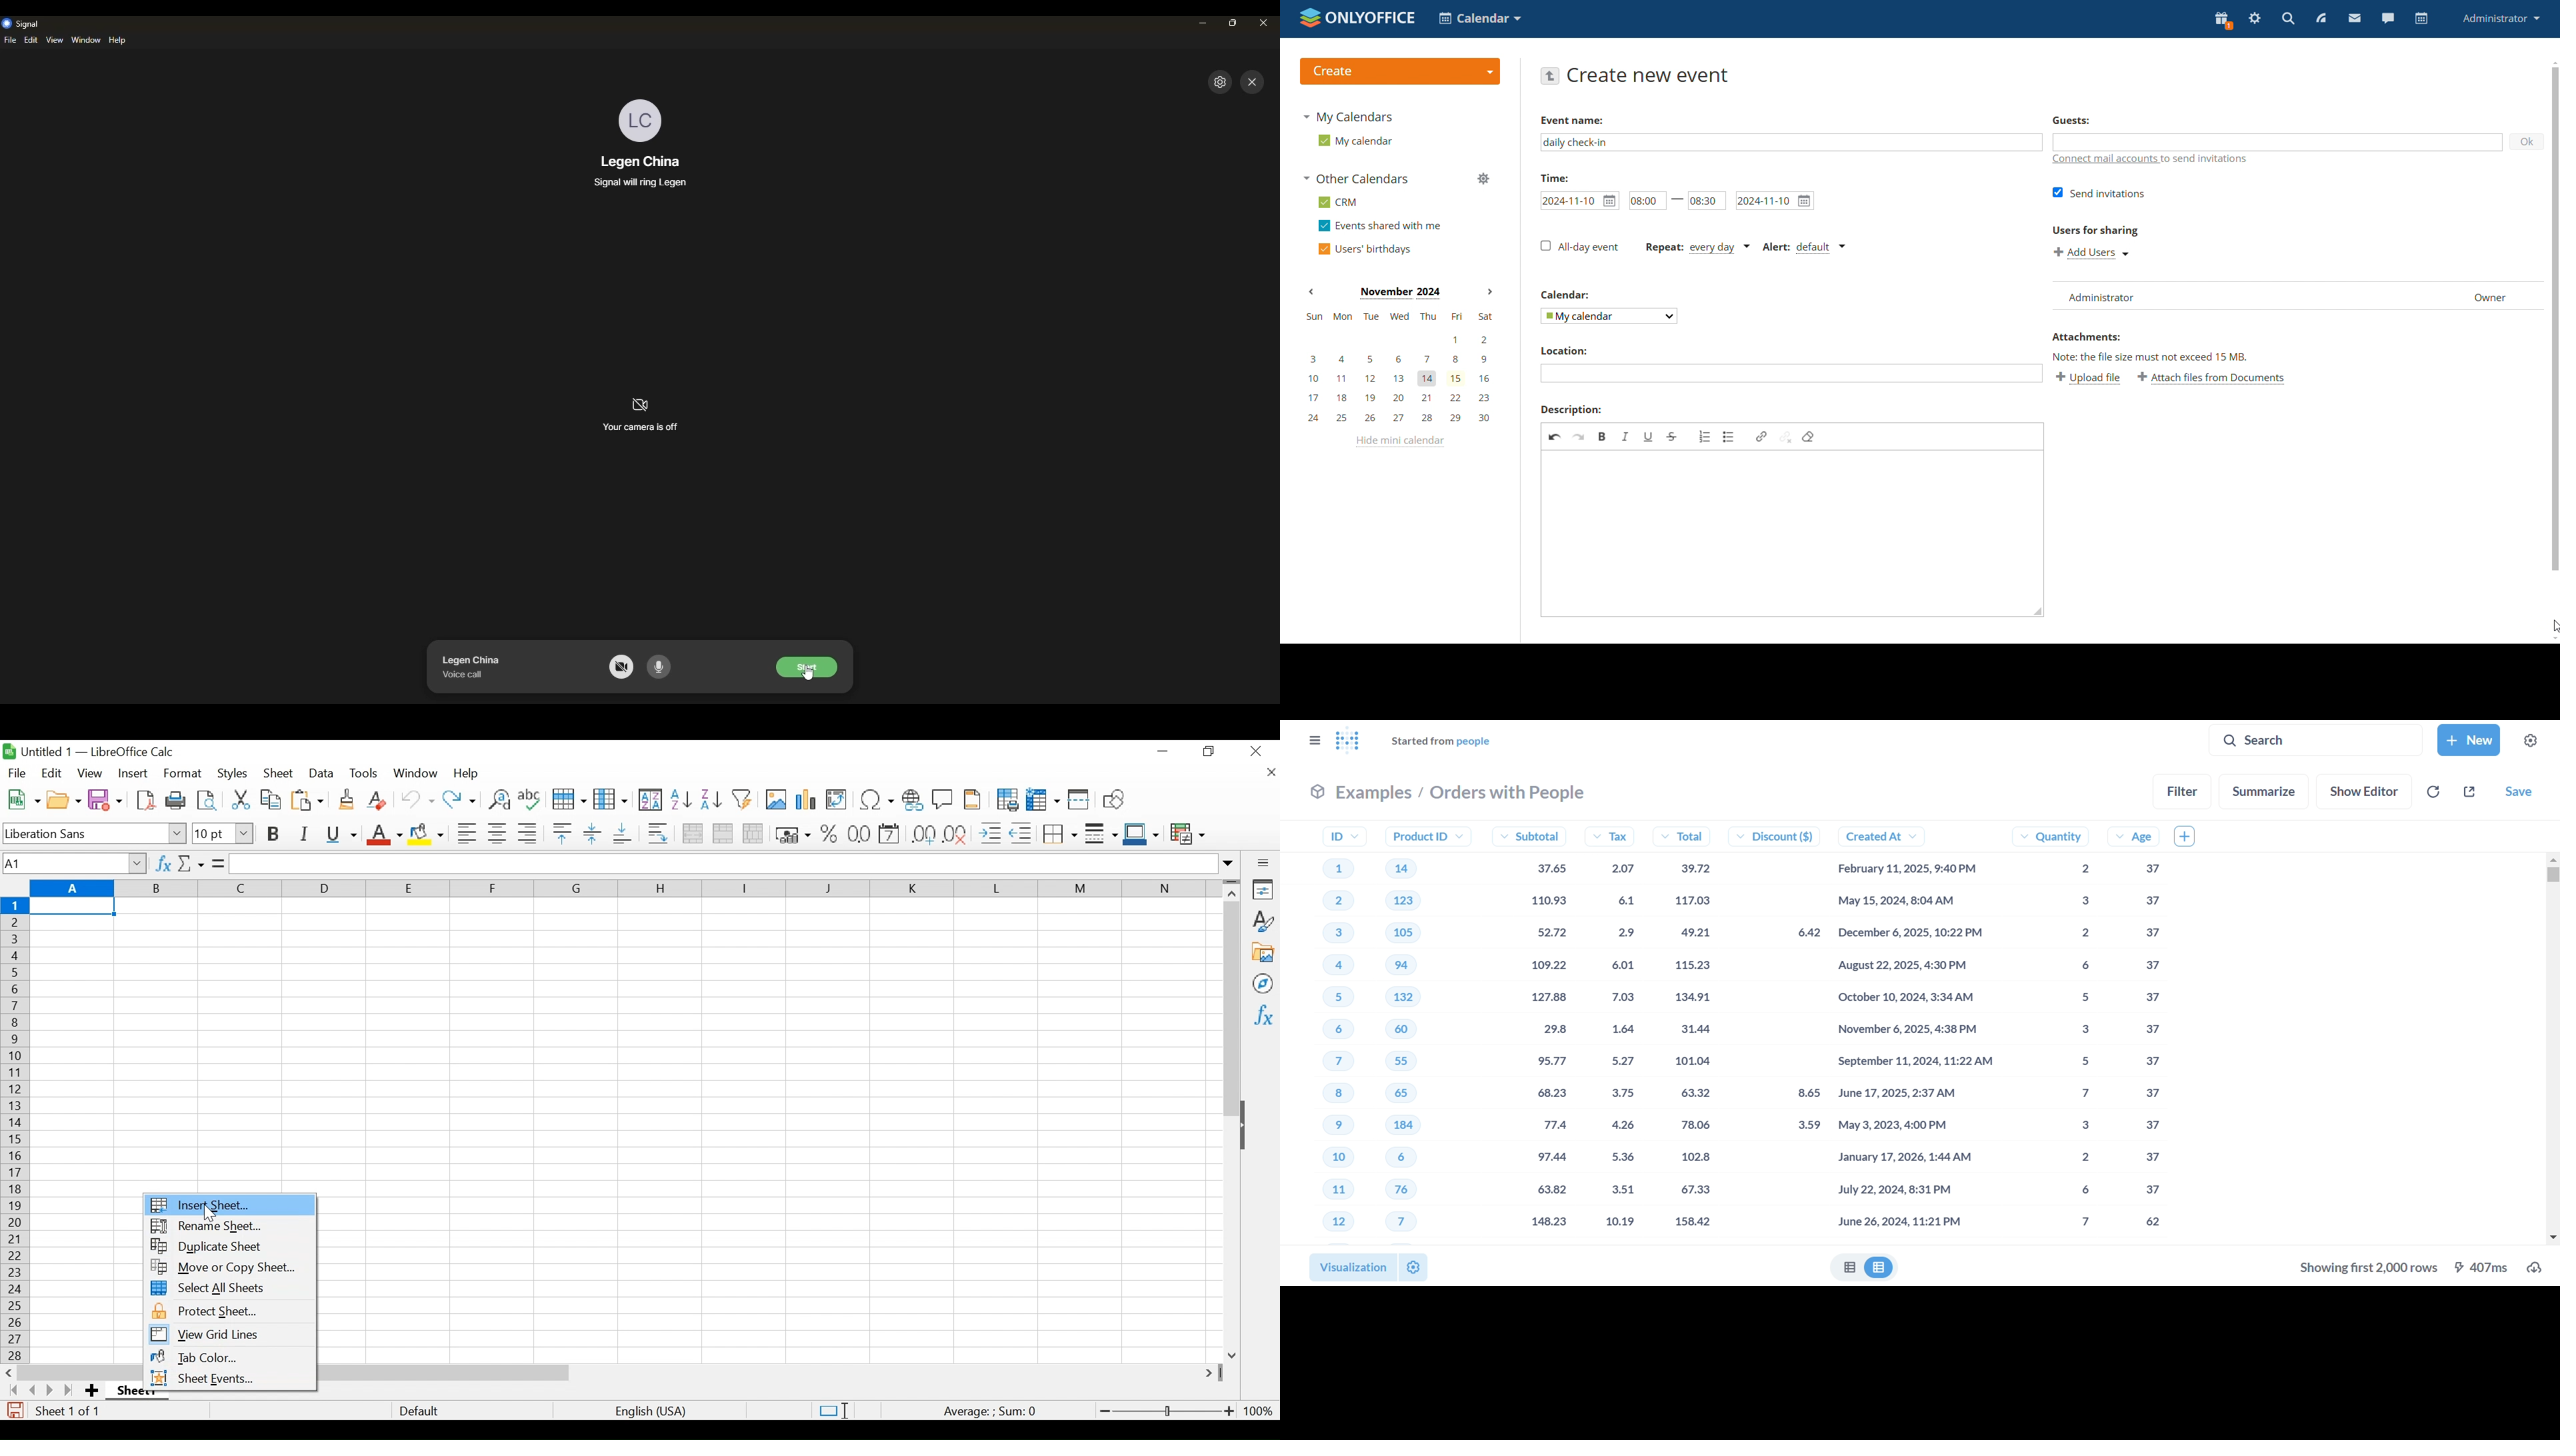  What do you see at coordinates (271, 799) in the screenshot?
I see `Copy` at bounding box center [271, 799].